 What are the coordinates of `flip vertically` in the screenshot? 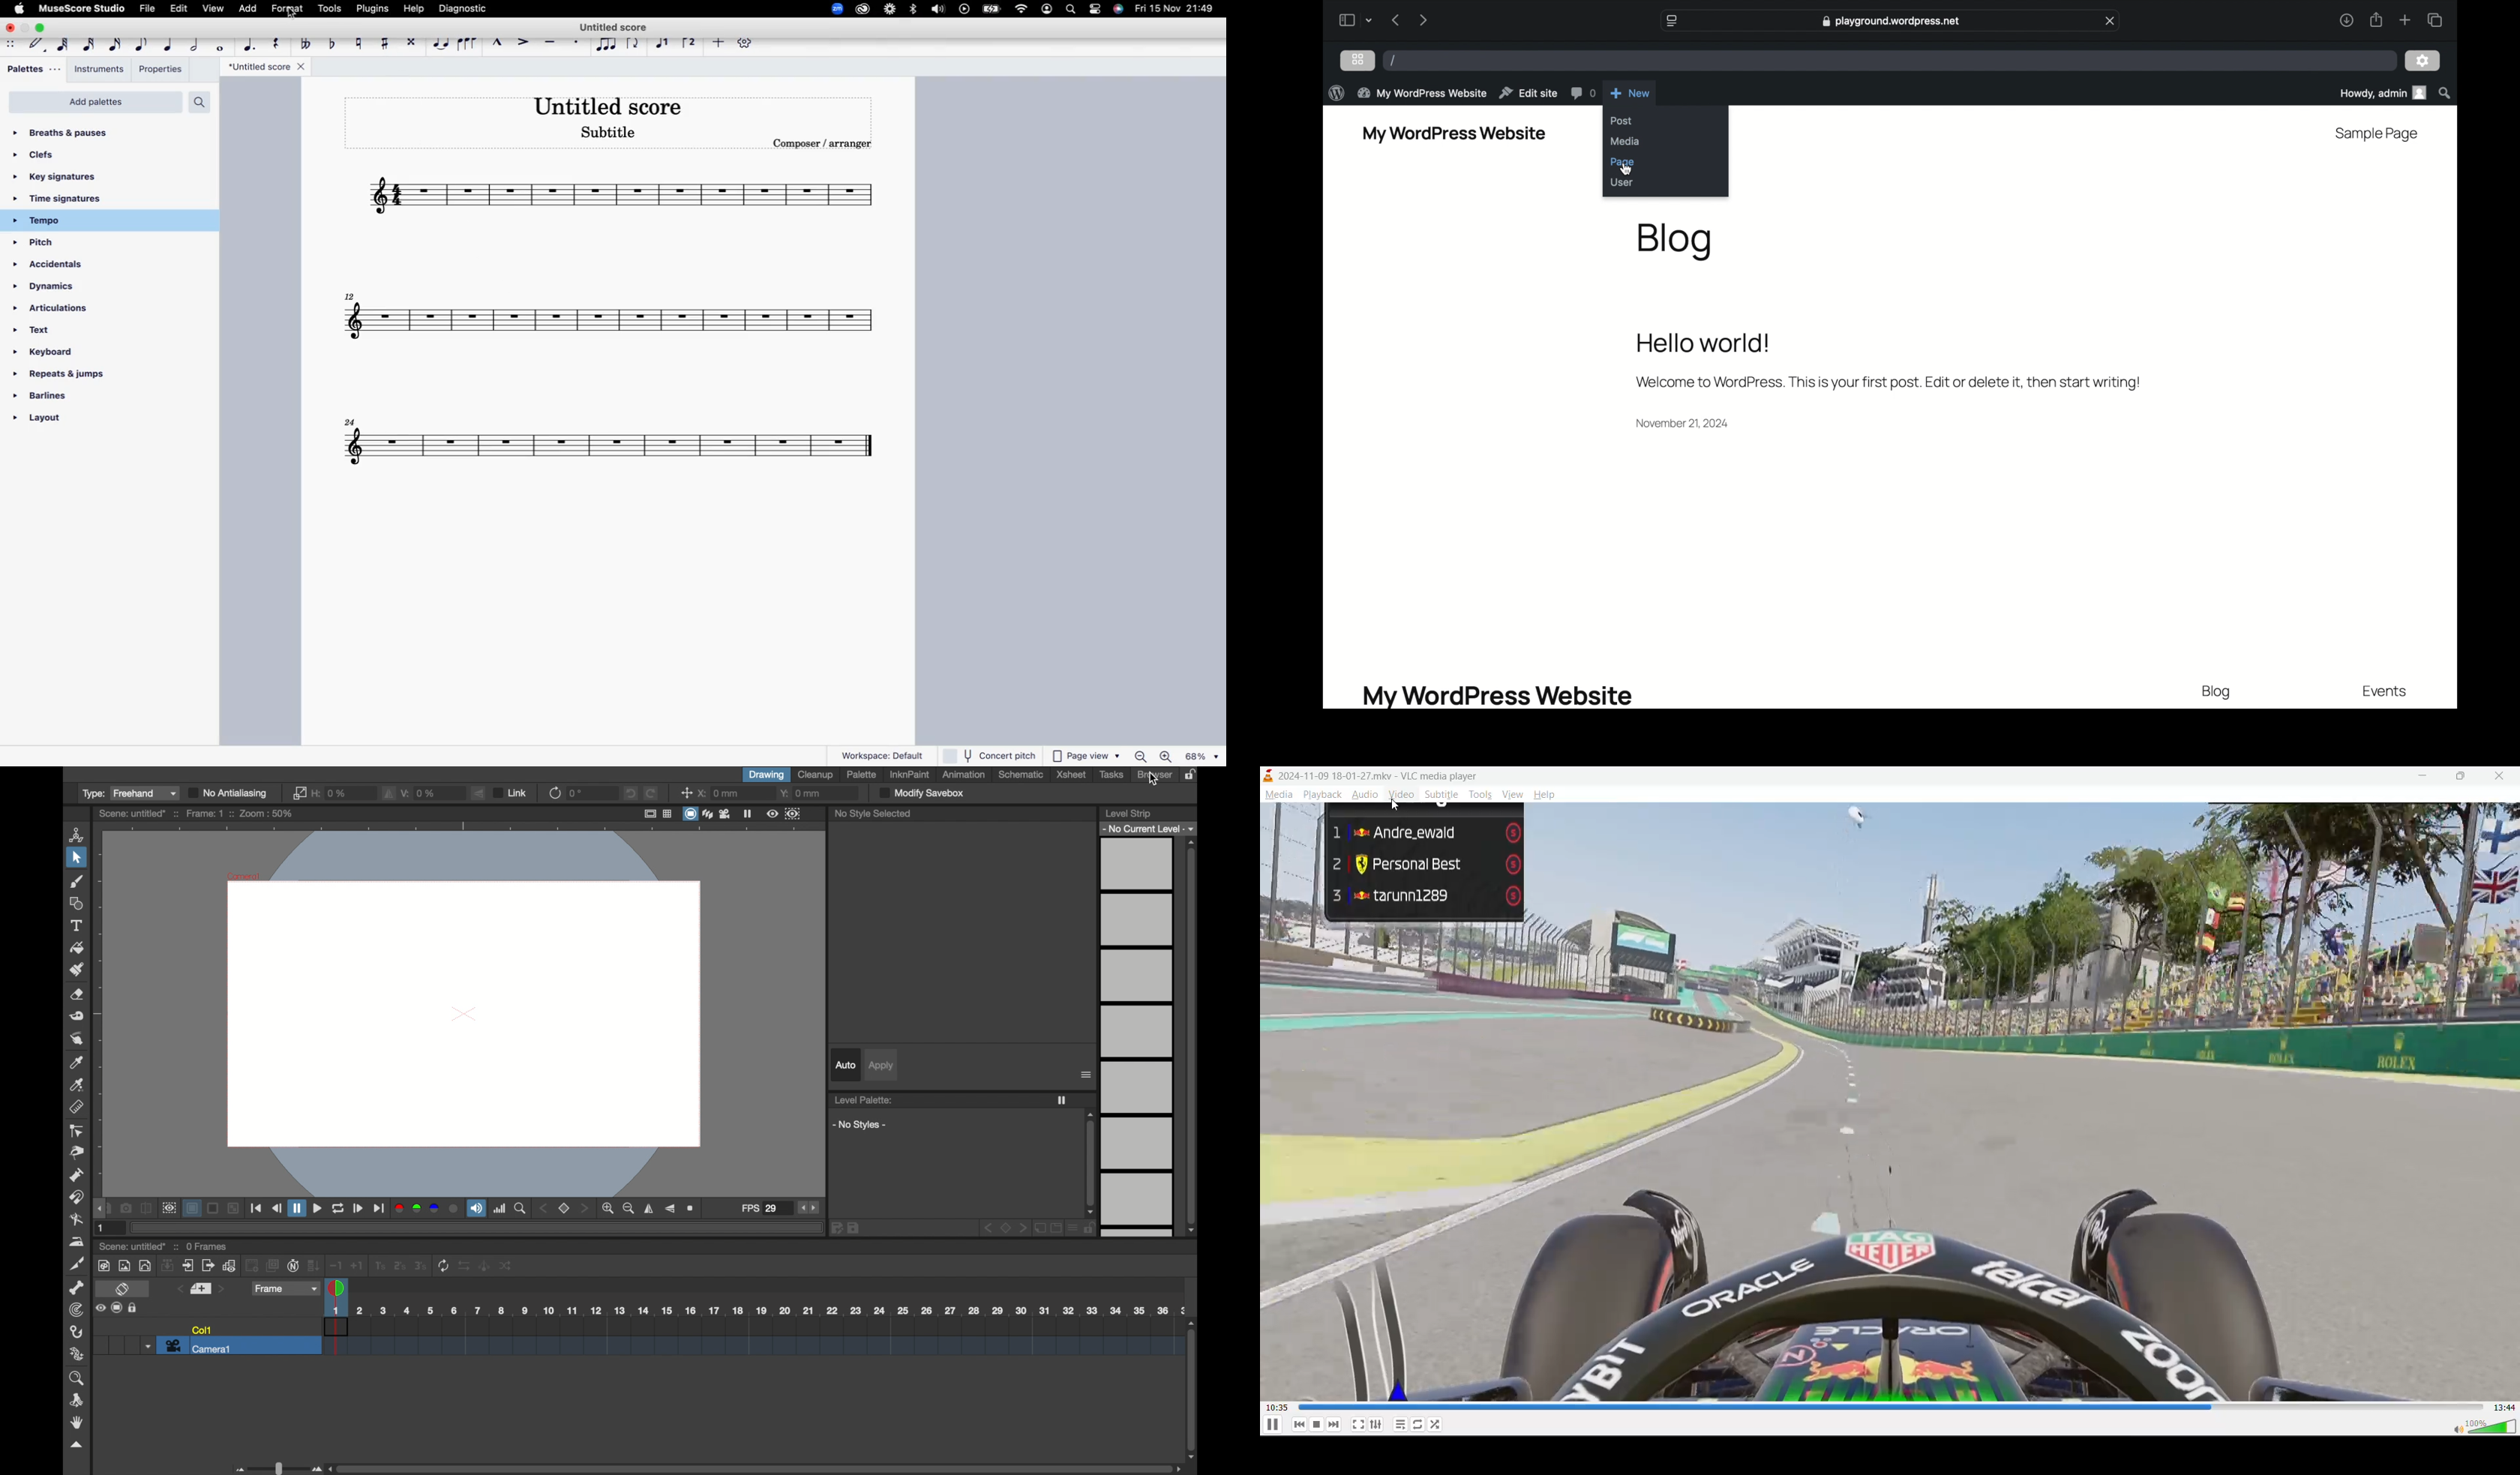 It's located at (478, 793).